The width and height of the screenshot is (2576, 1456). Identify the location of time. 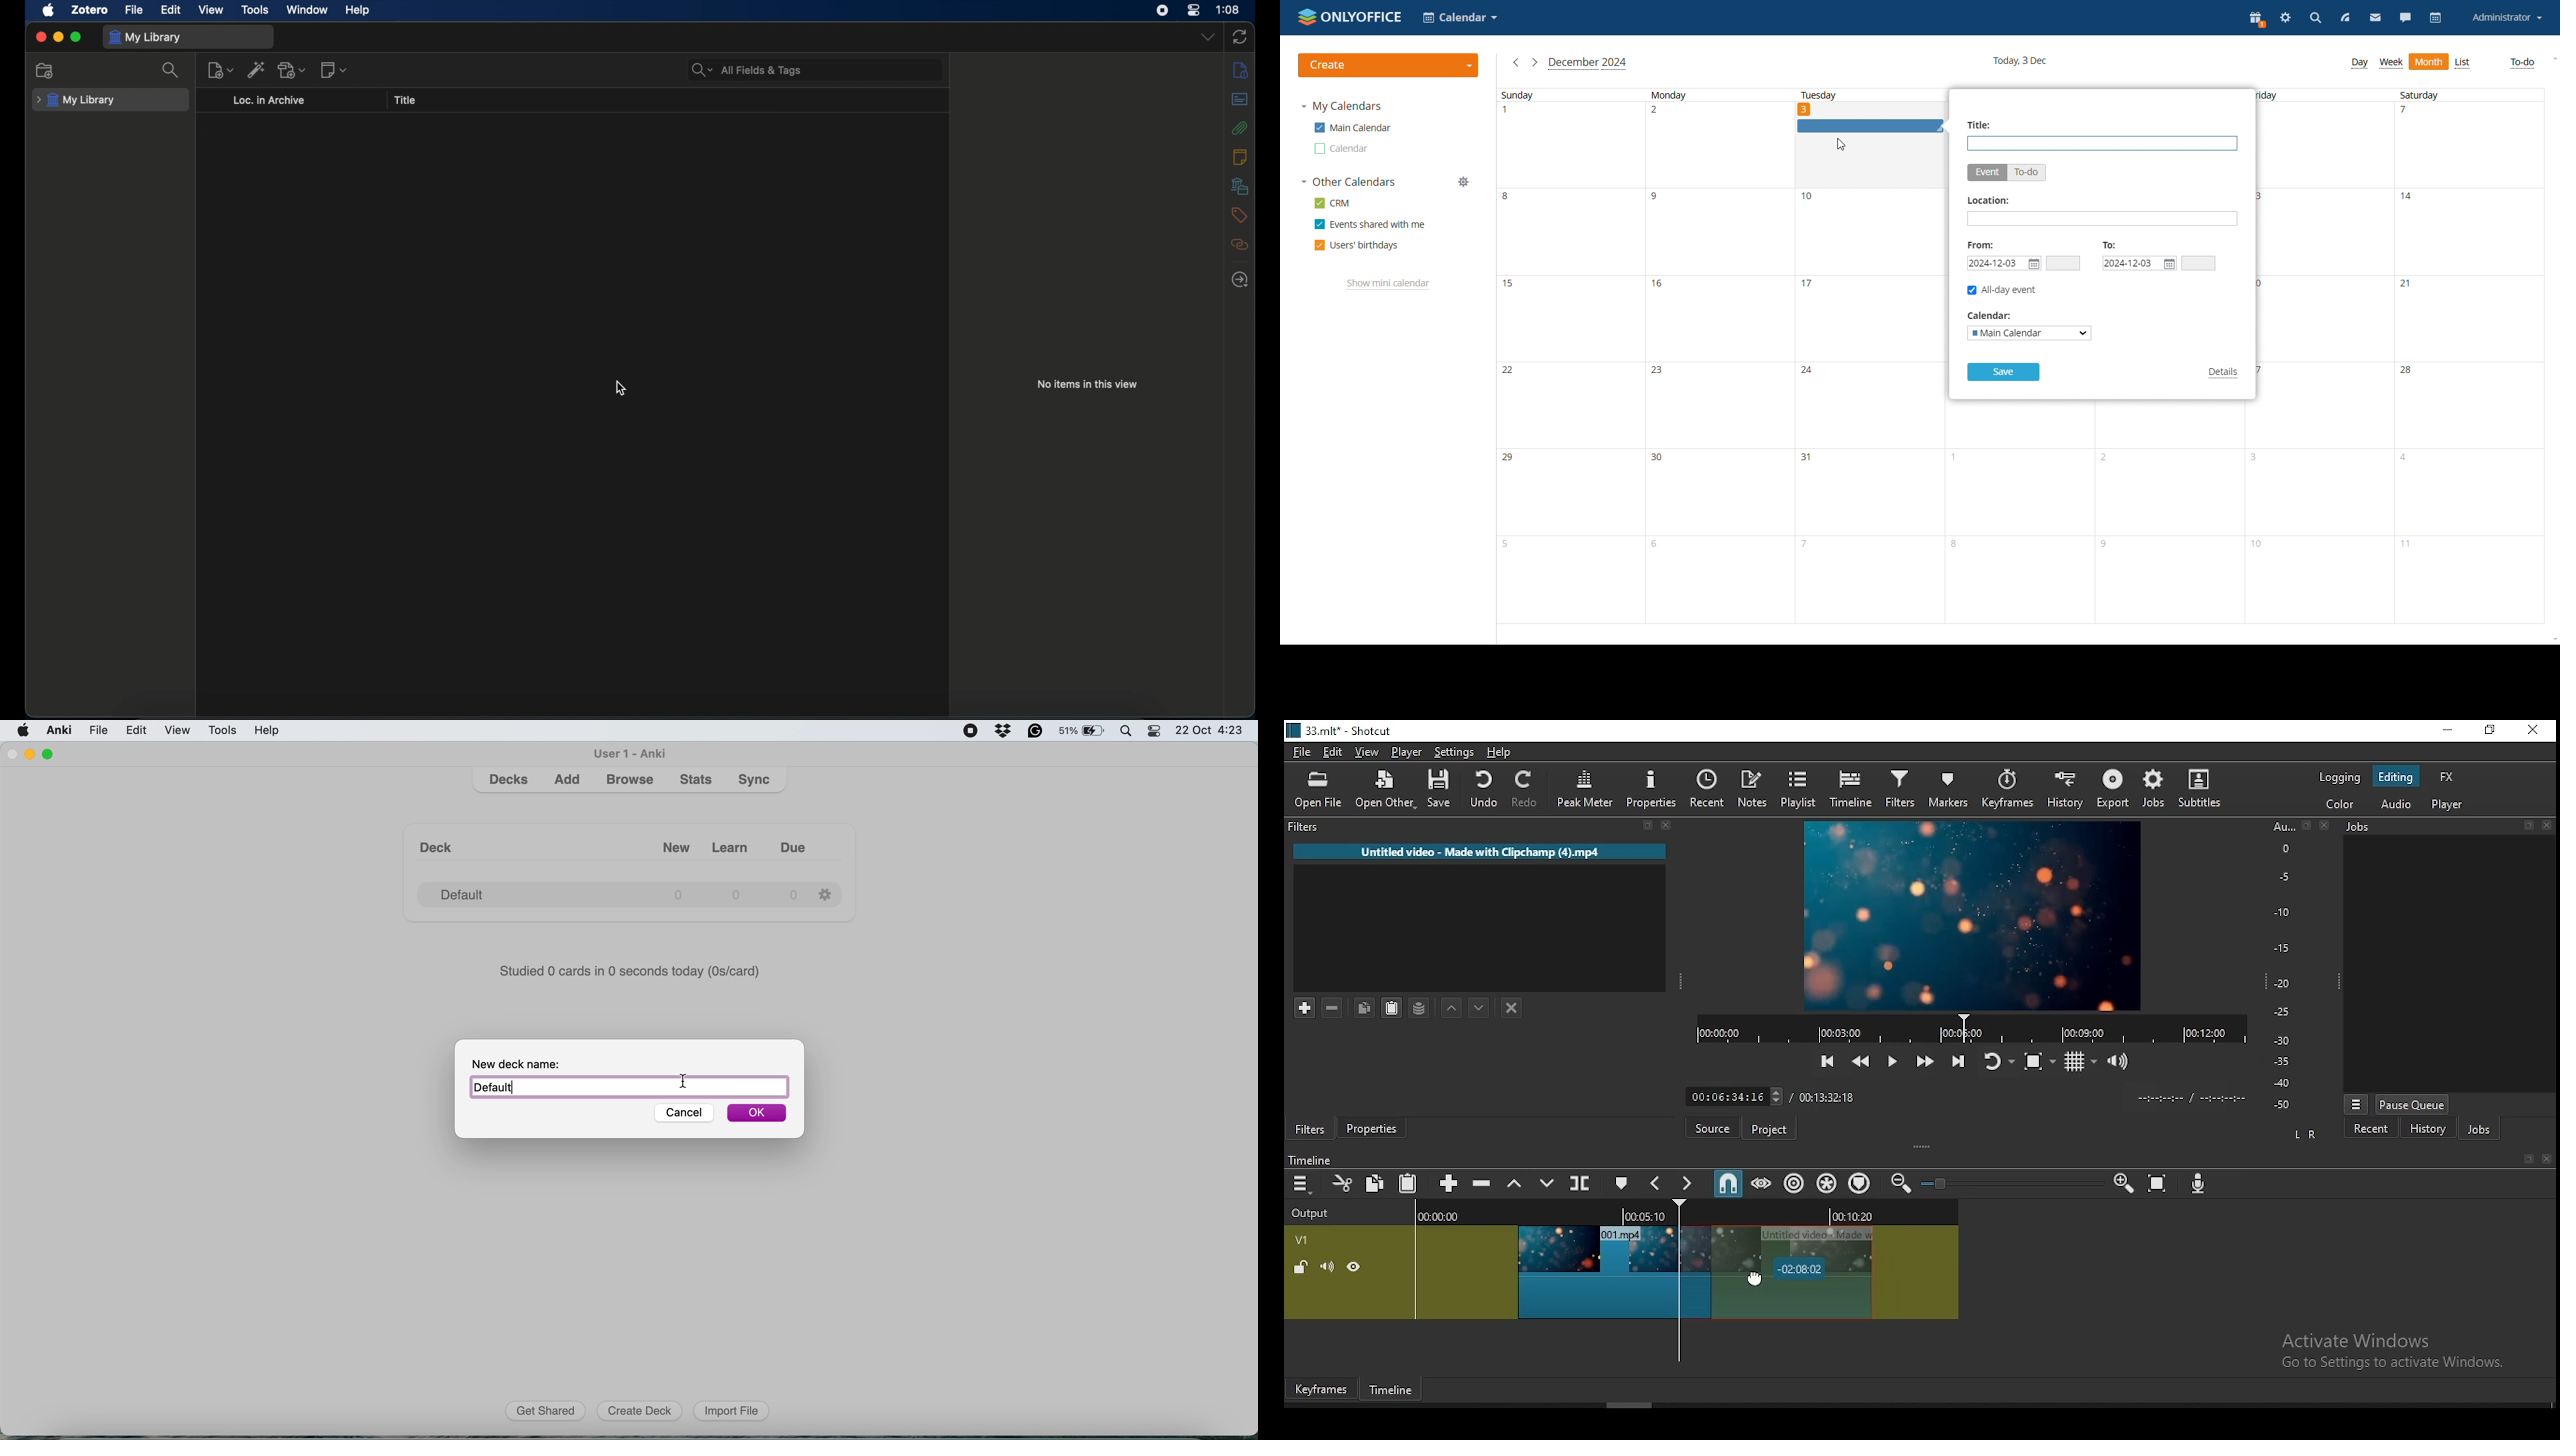
(1228, 9).